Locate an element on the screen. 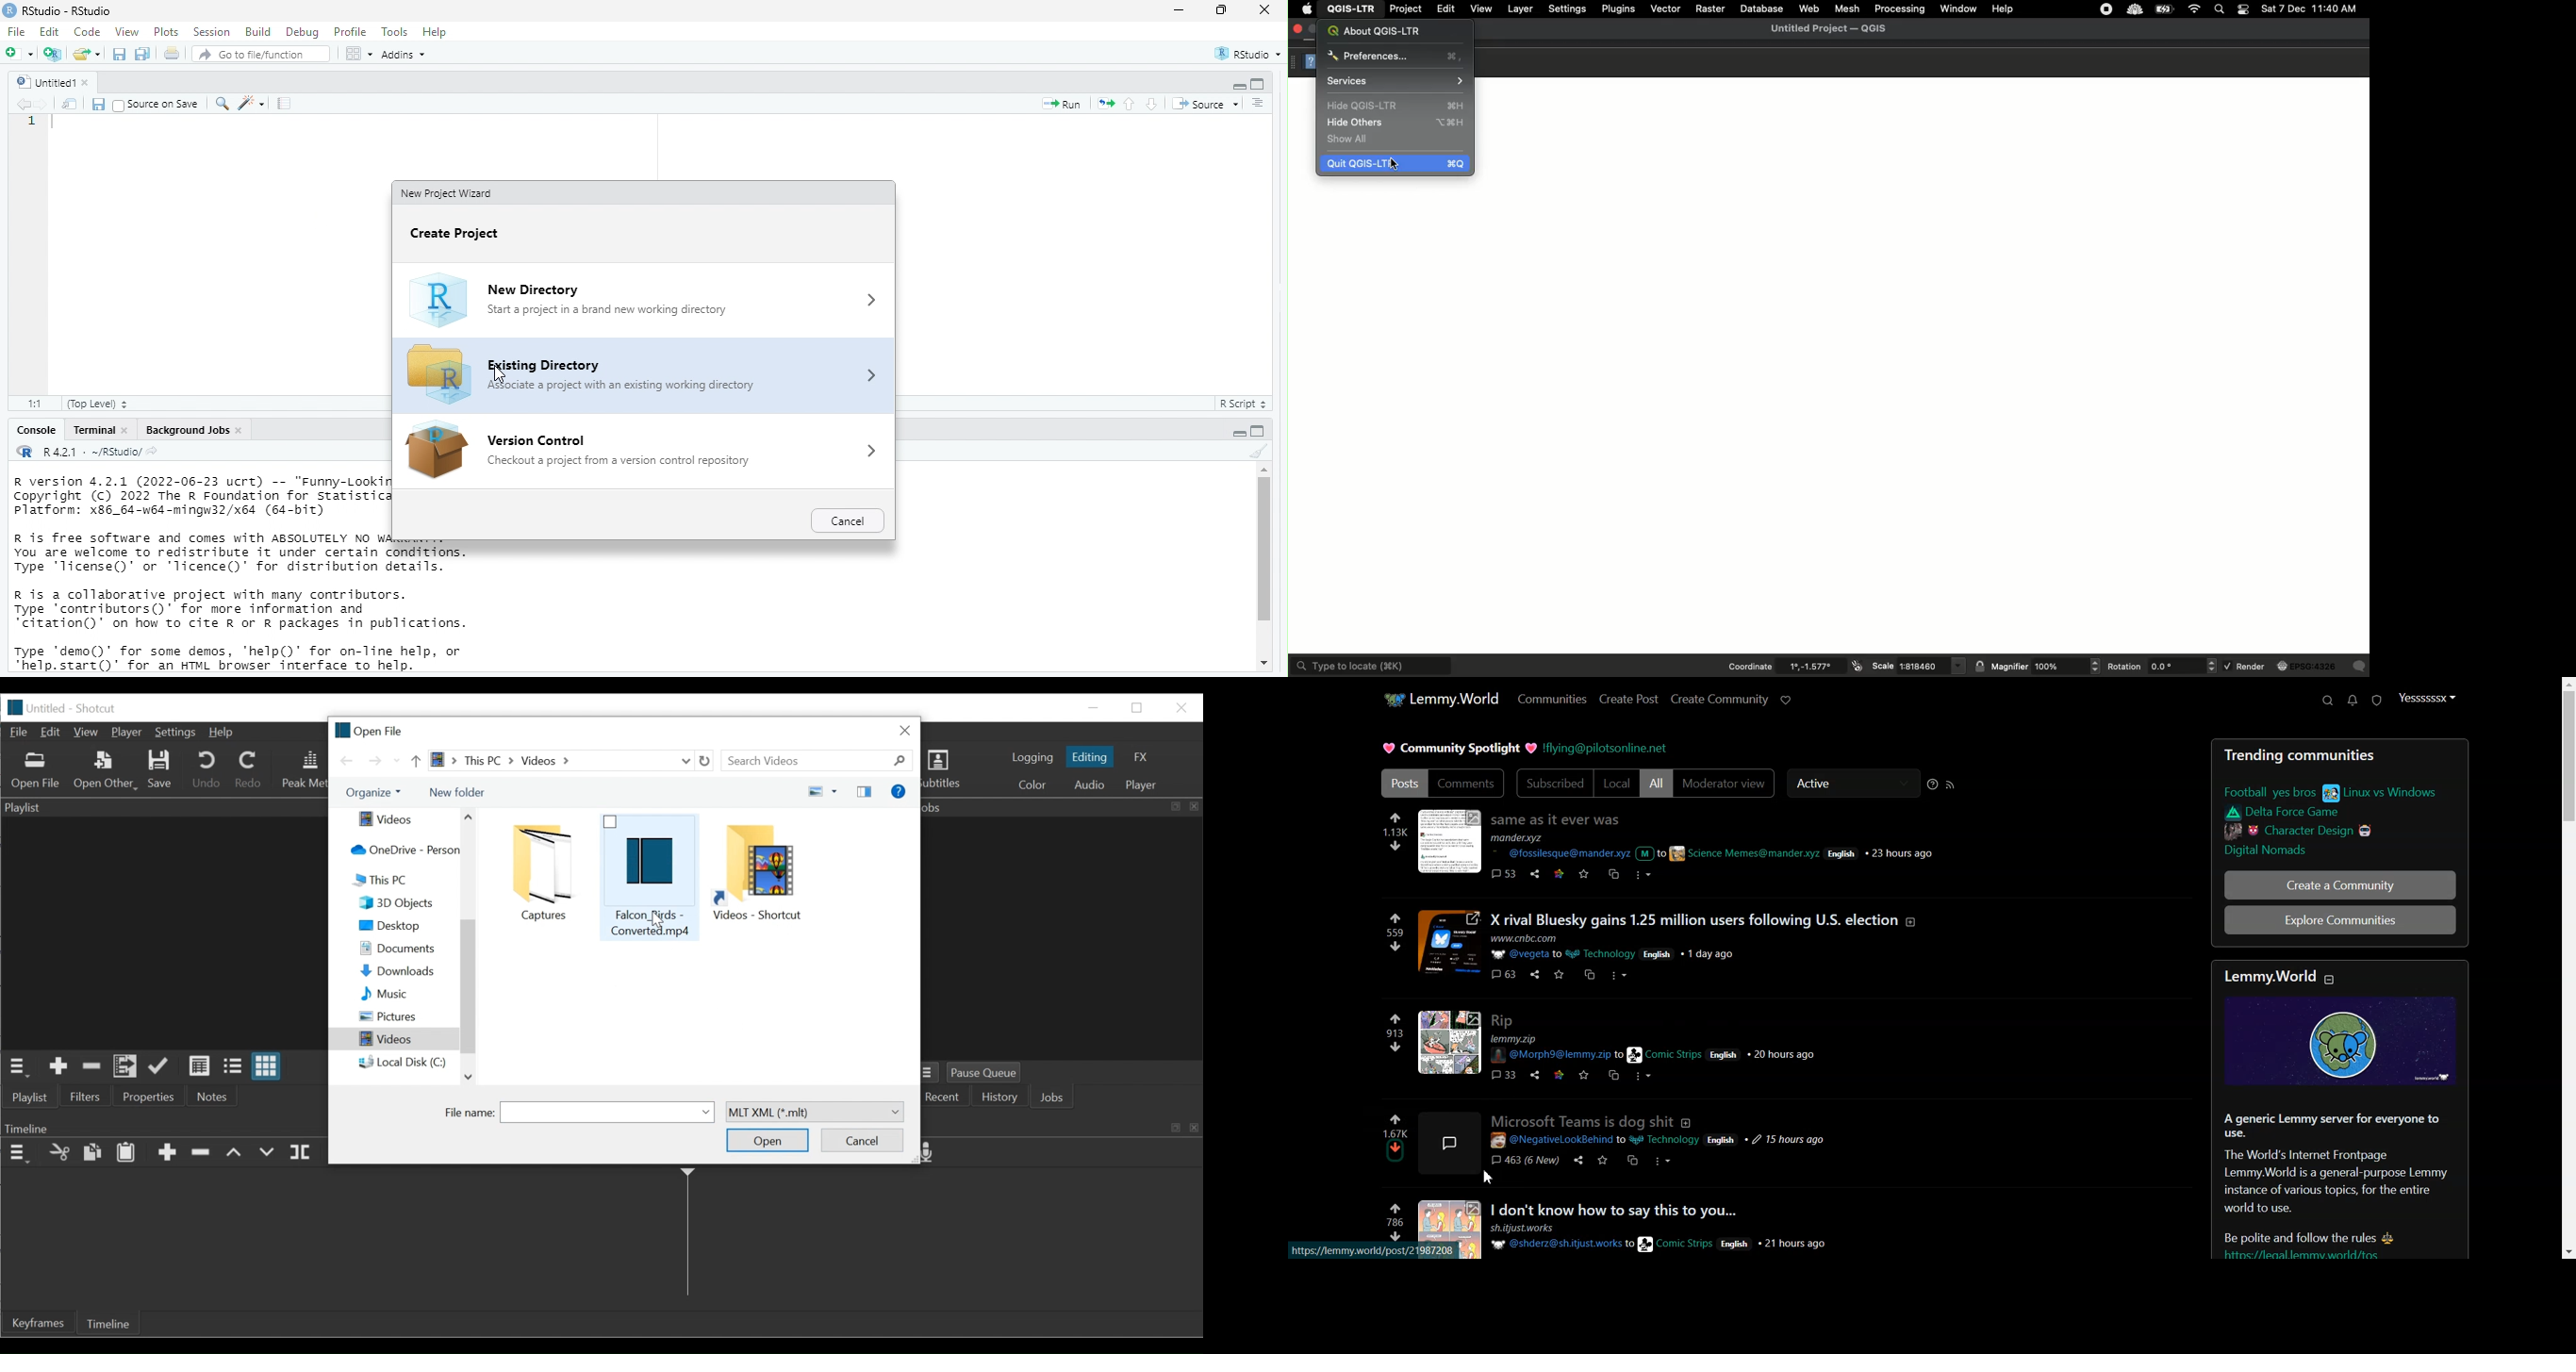  Documents is located at coordinates (406, 950).